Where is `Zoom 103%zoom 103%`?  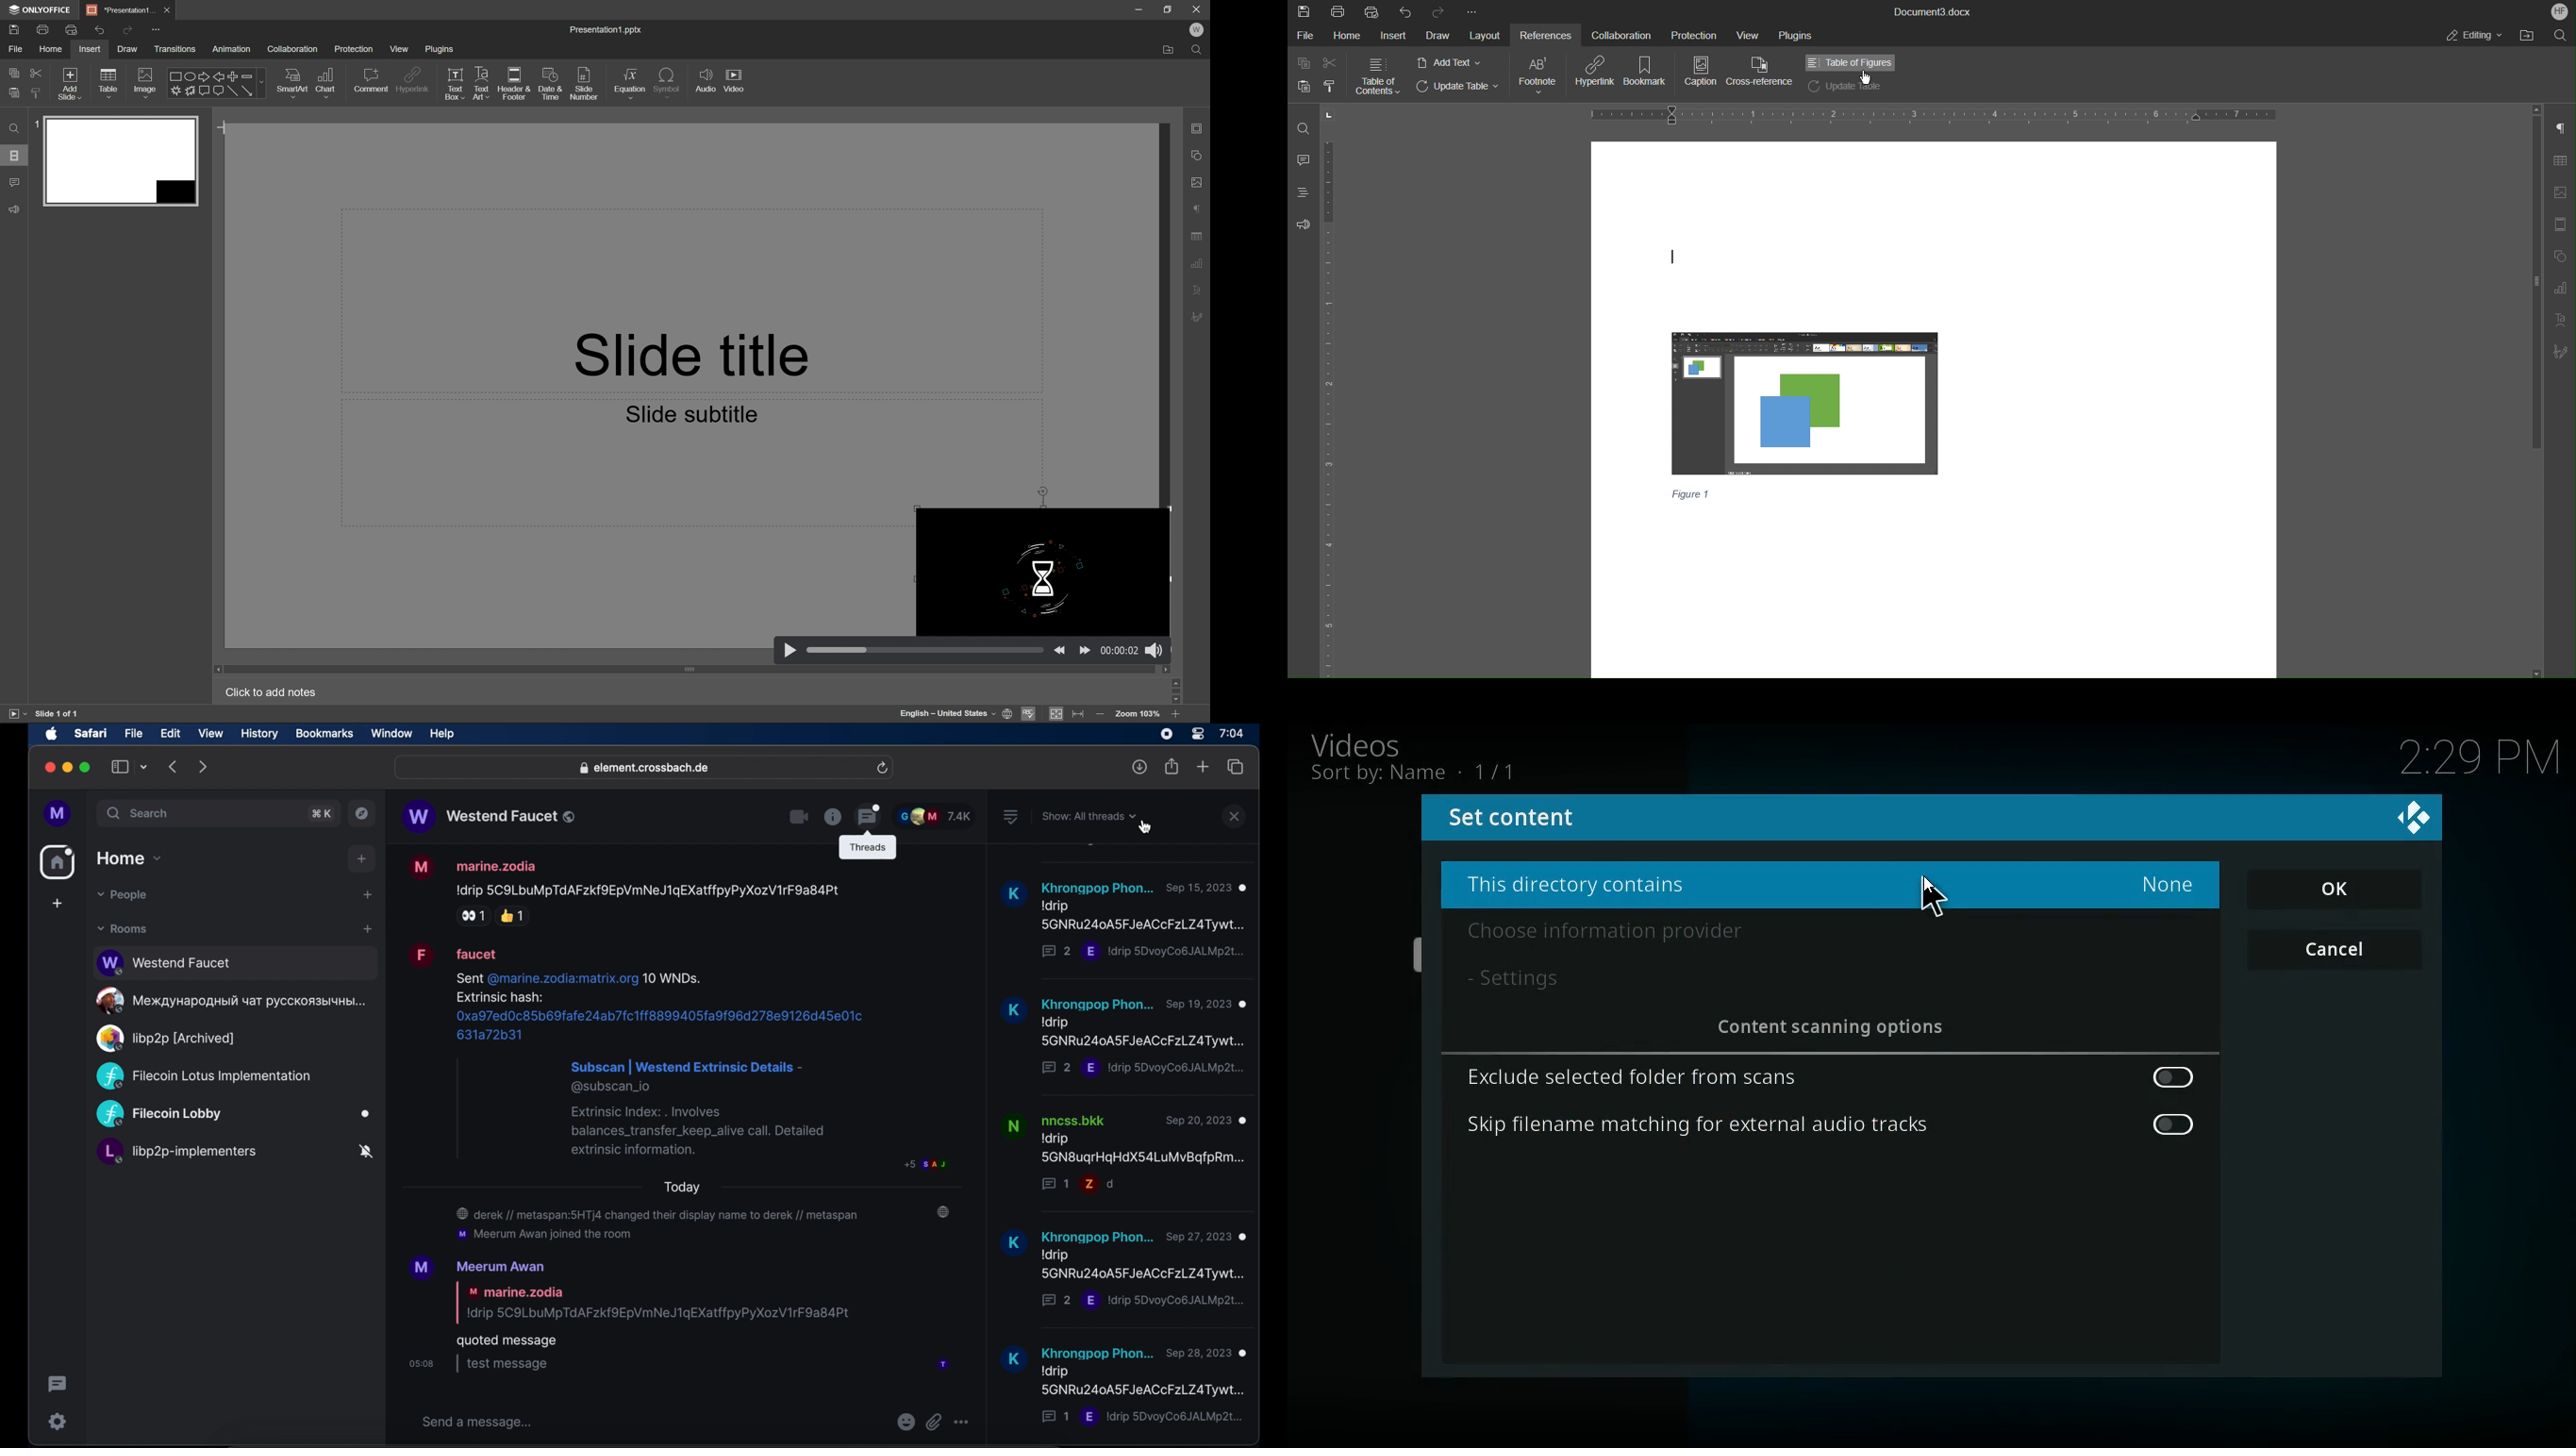
Zoom 103%zoom 103% is located at coordinates (1139, 715).